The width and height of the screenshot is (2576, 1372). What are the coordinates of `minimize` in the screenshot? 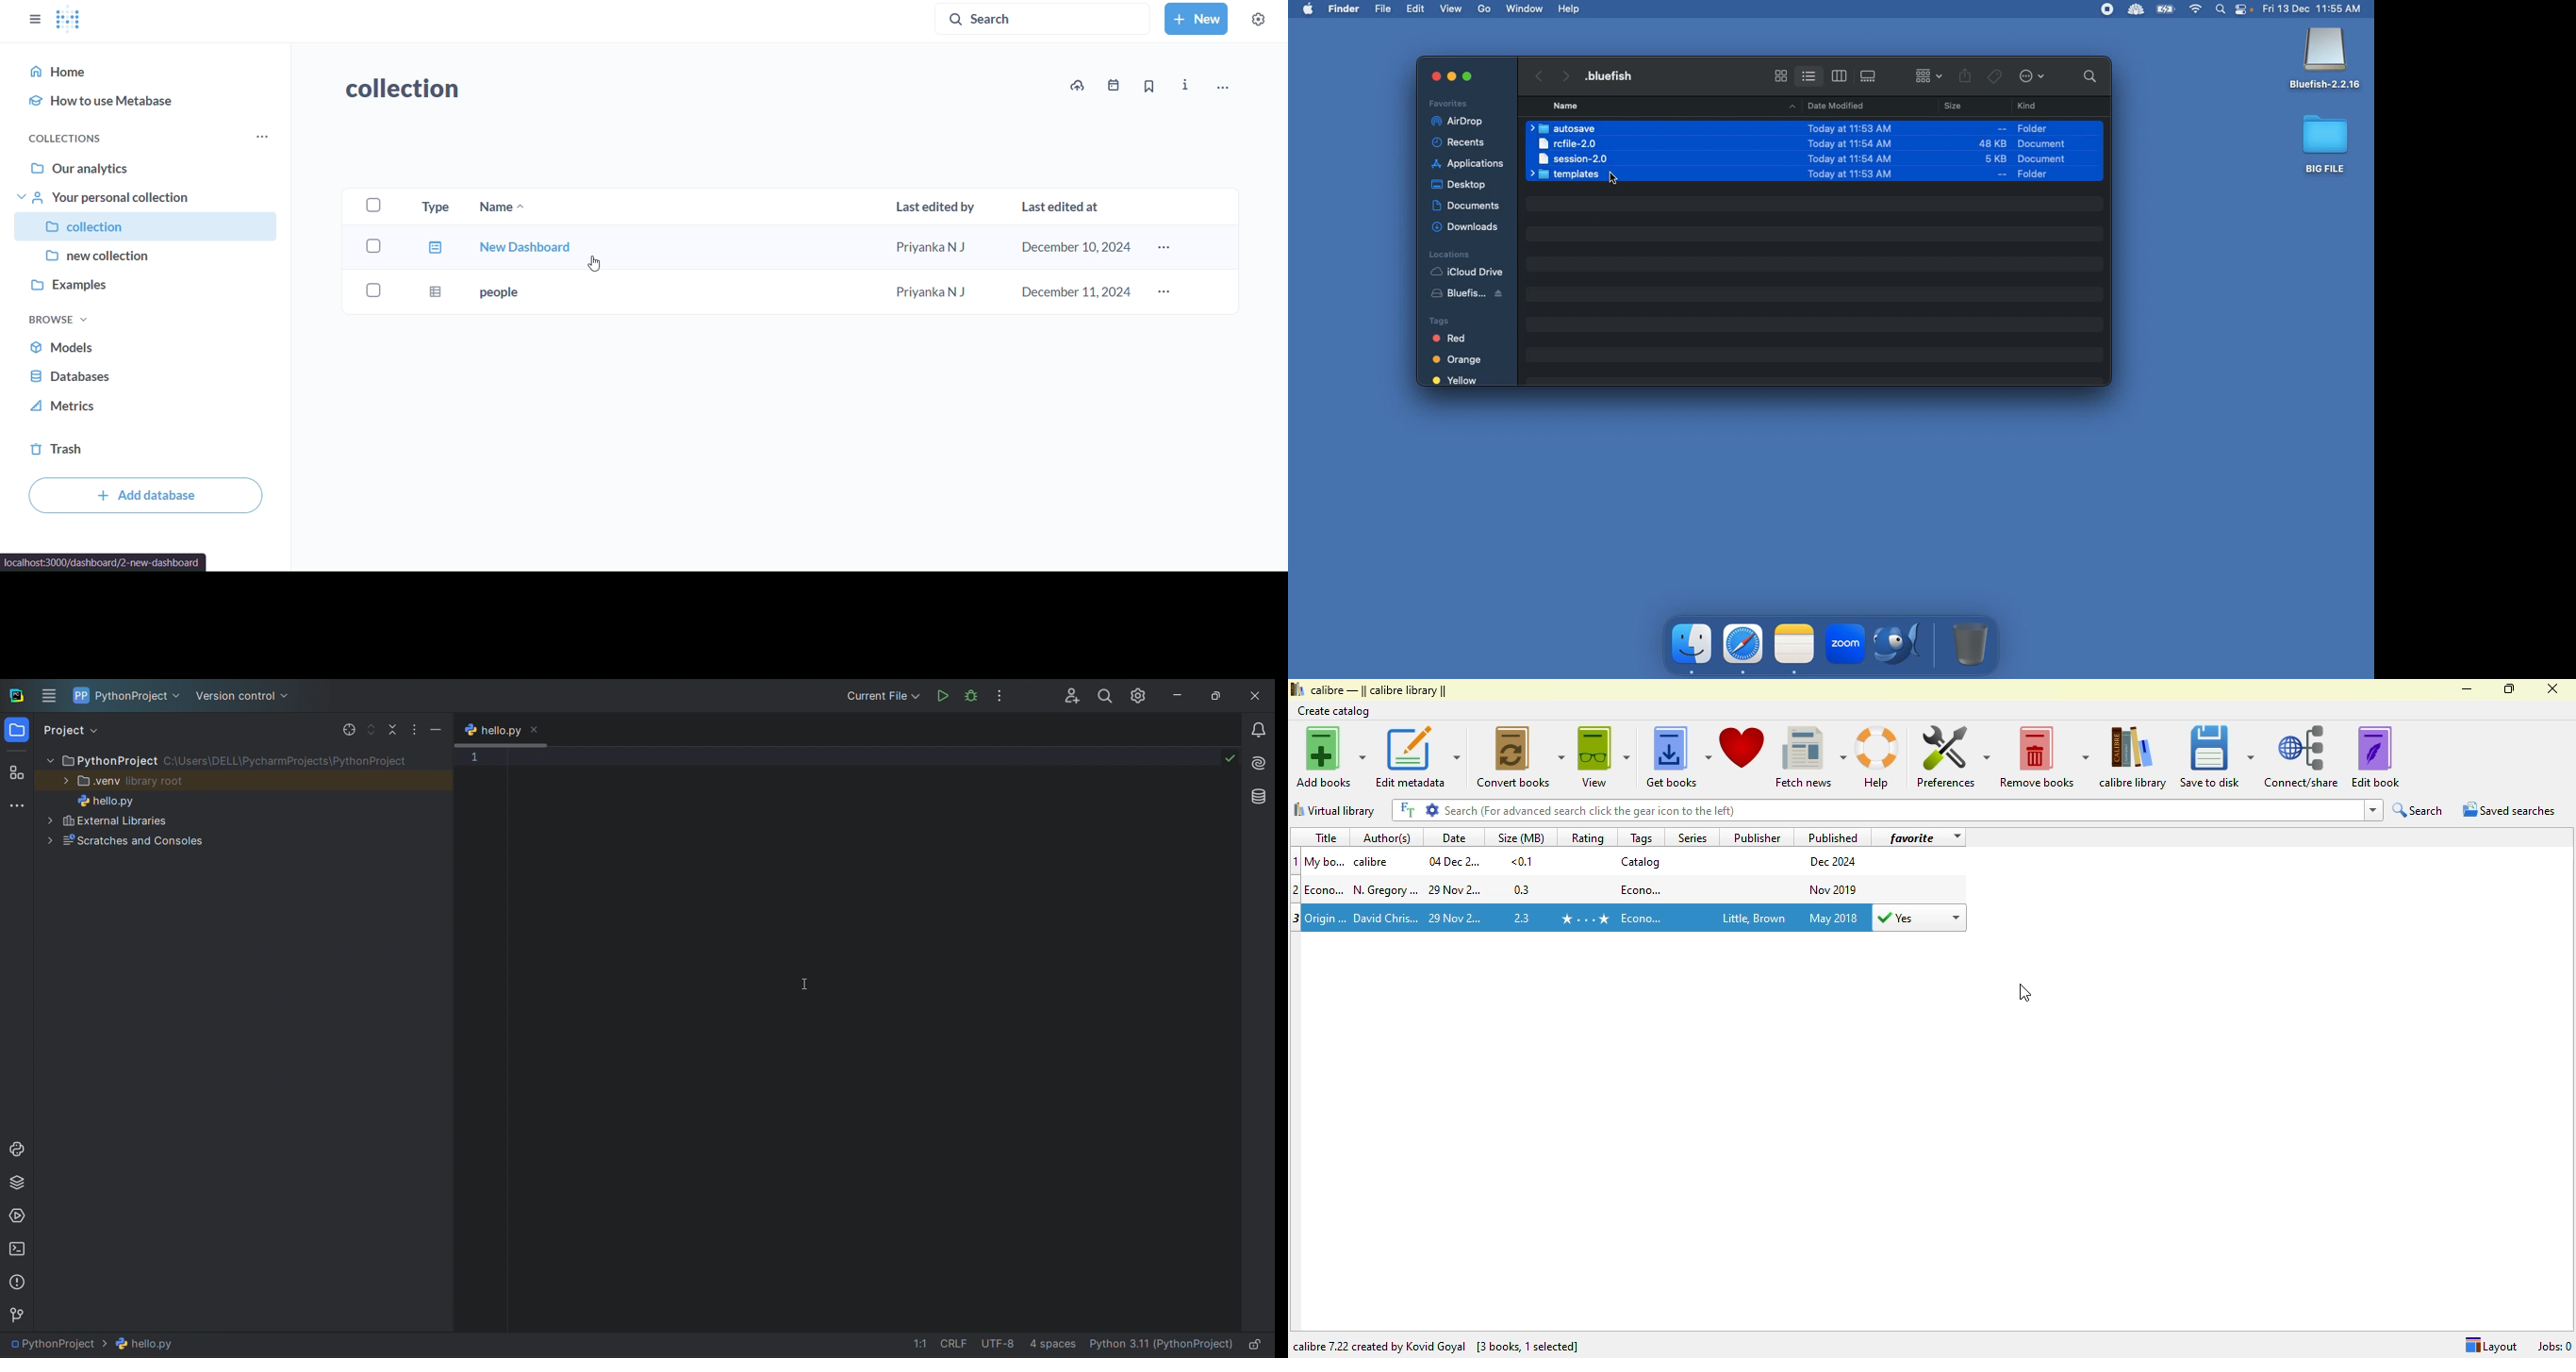 It's located at (2468, 689).